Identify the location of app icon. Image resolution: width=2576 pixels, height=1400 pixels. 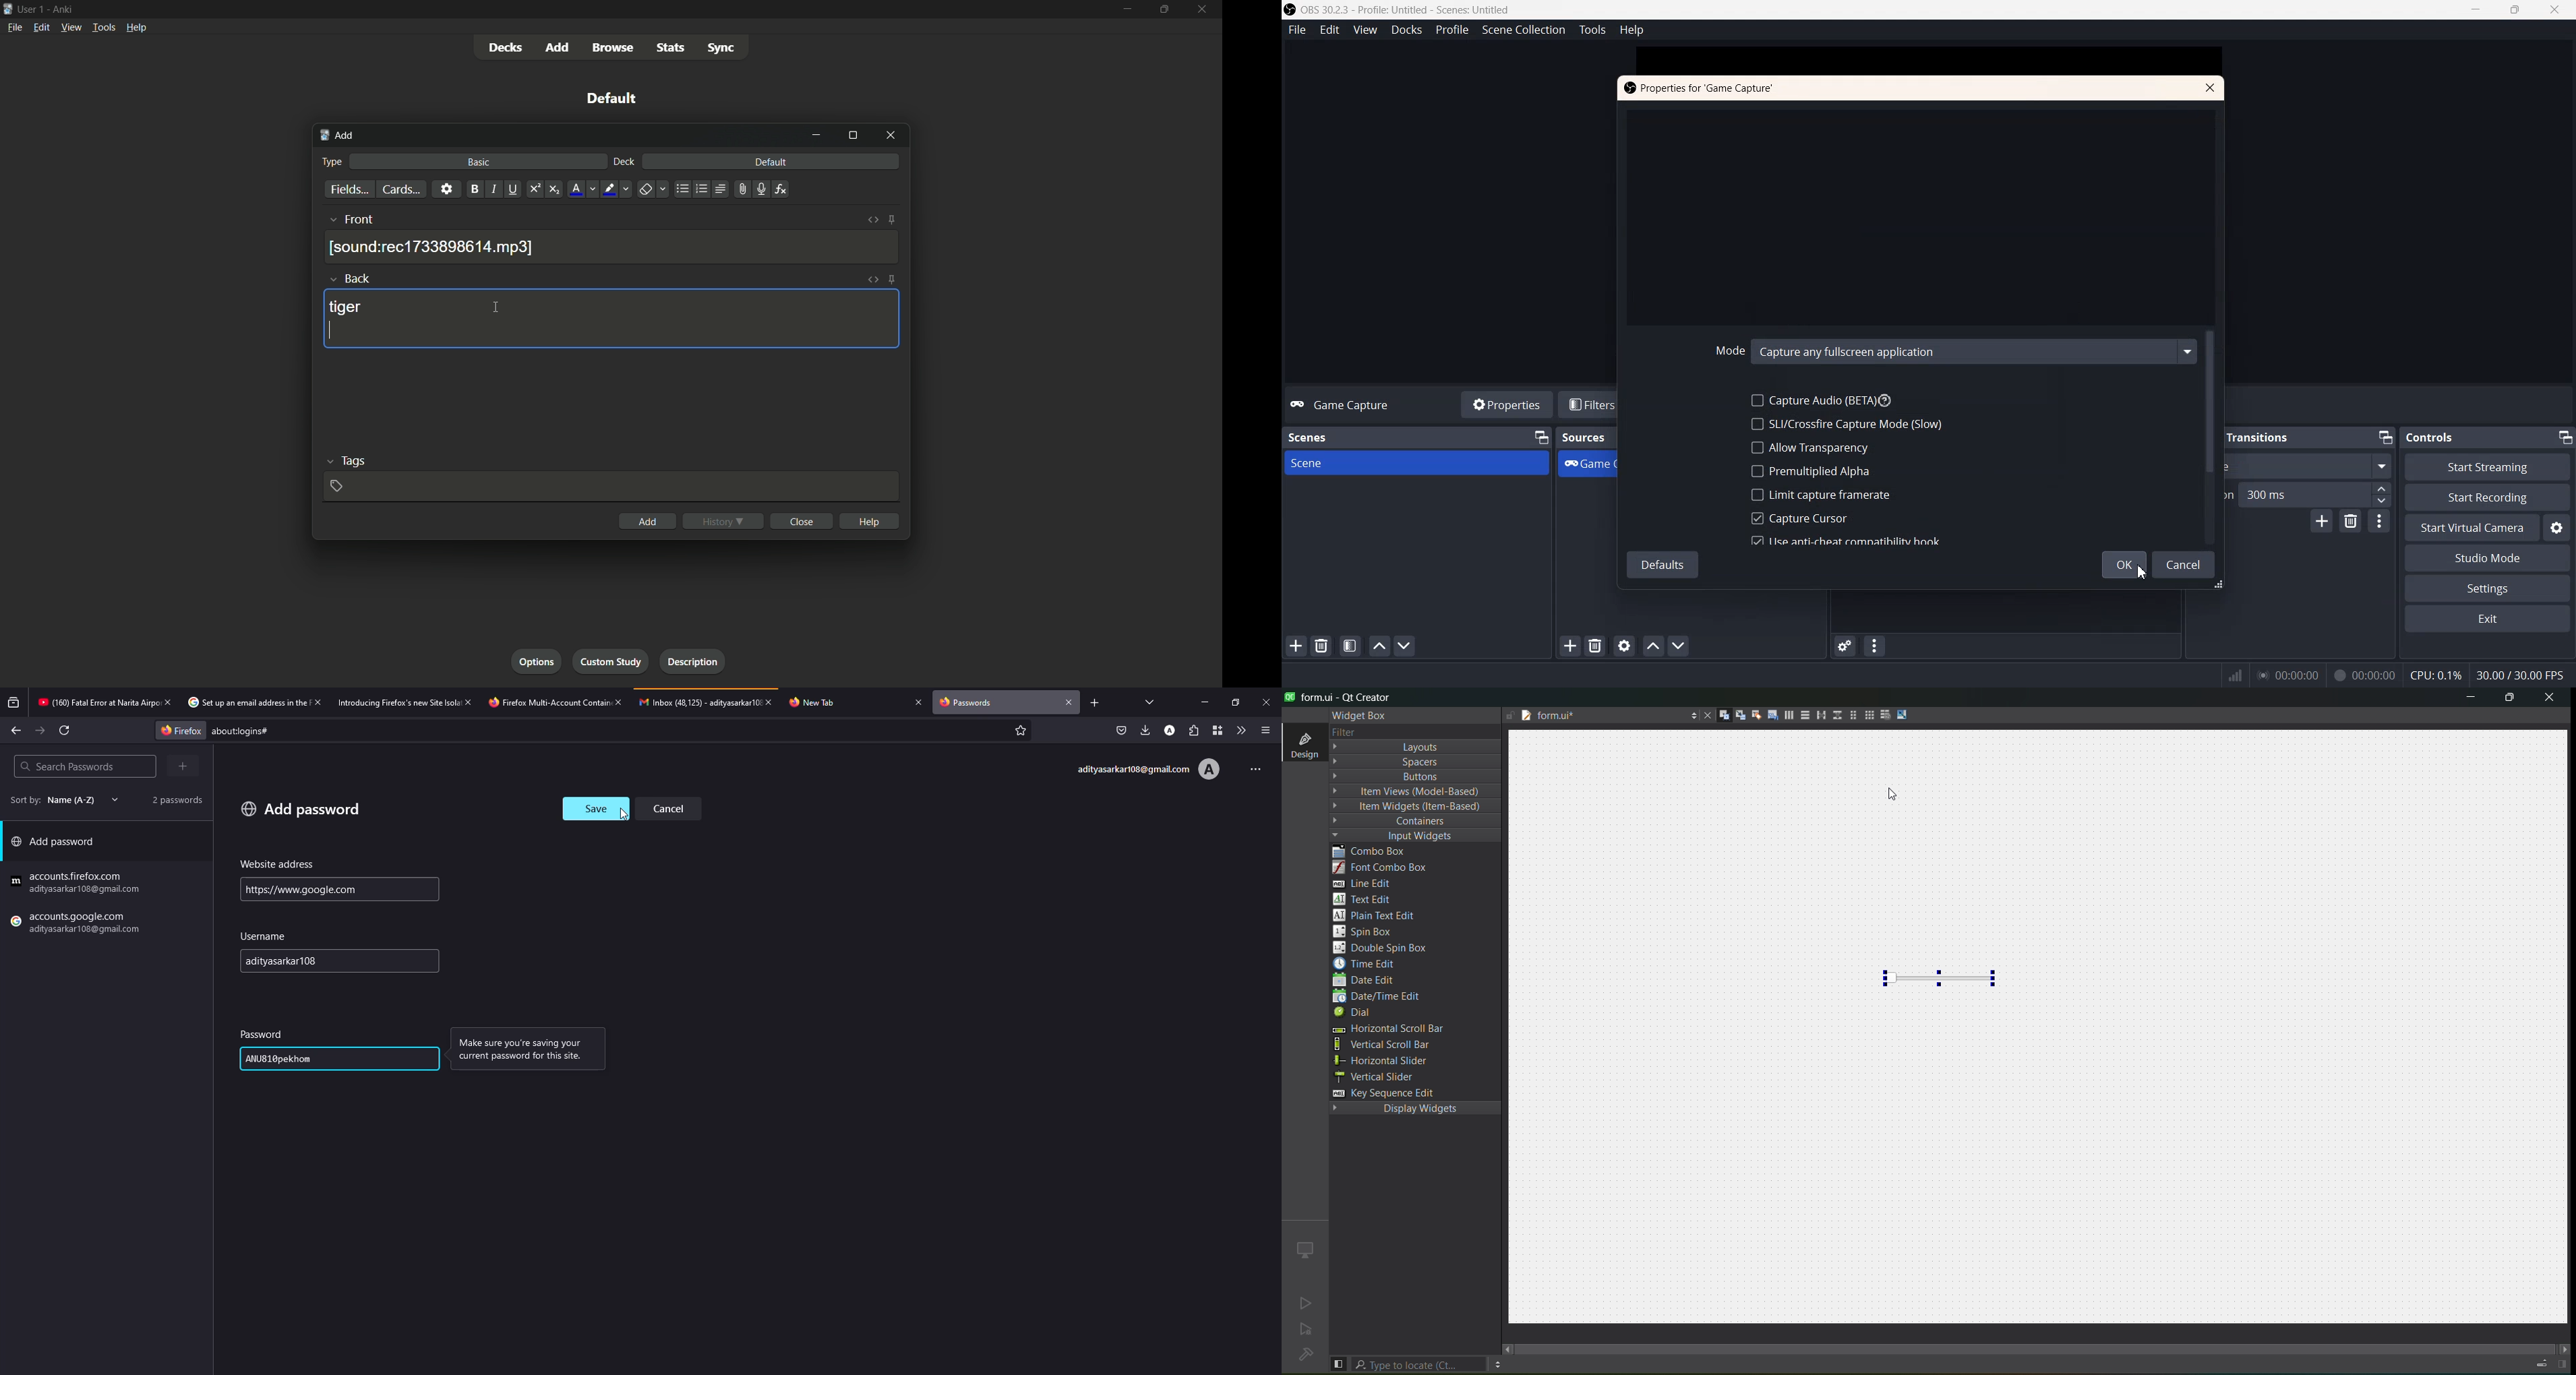
(8, 8).